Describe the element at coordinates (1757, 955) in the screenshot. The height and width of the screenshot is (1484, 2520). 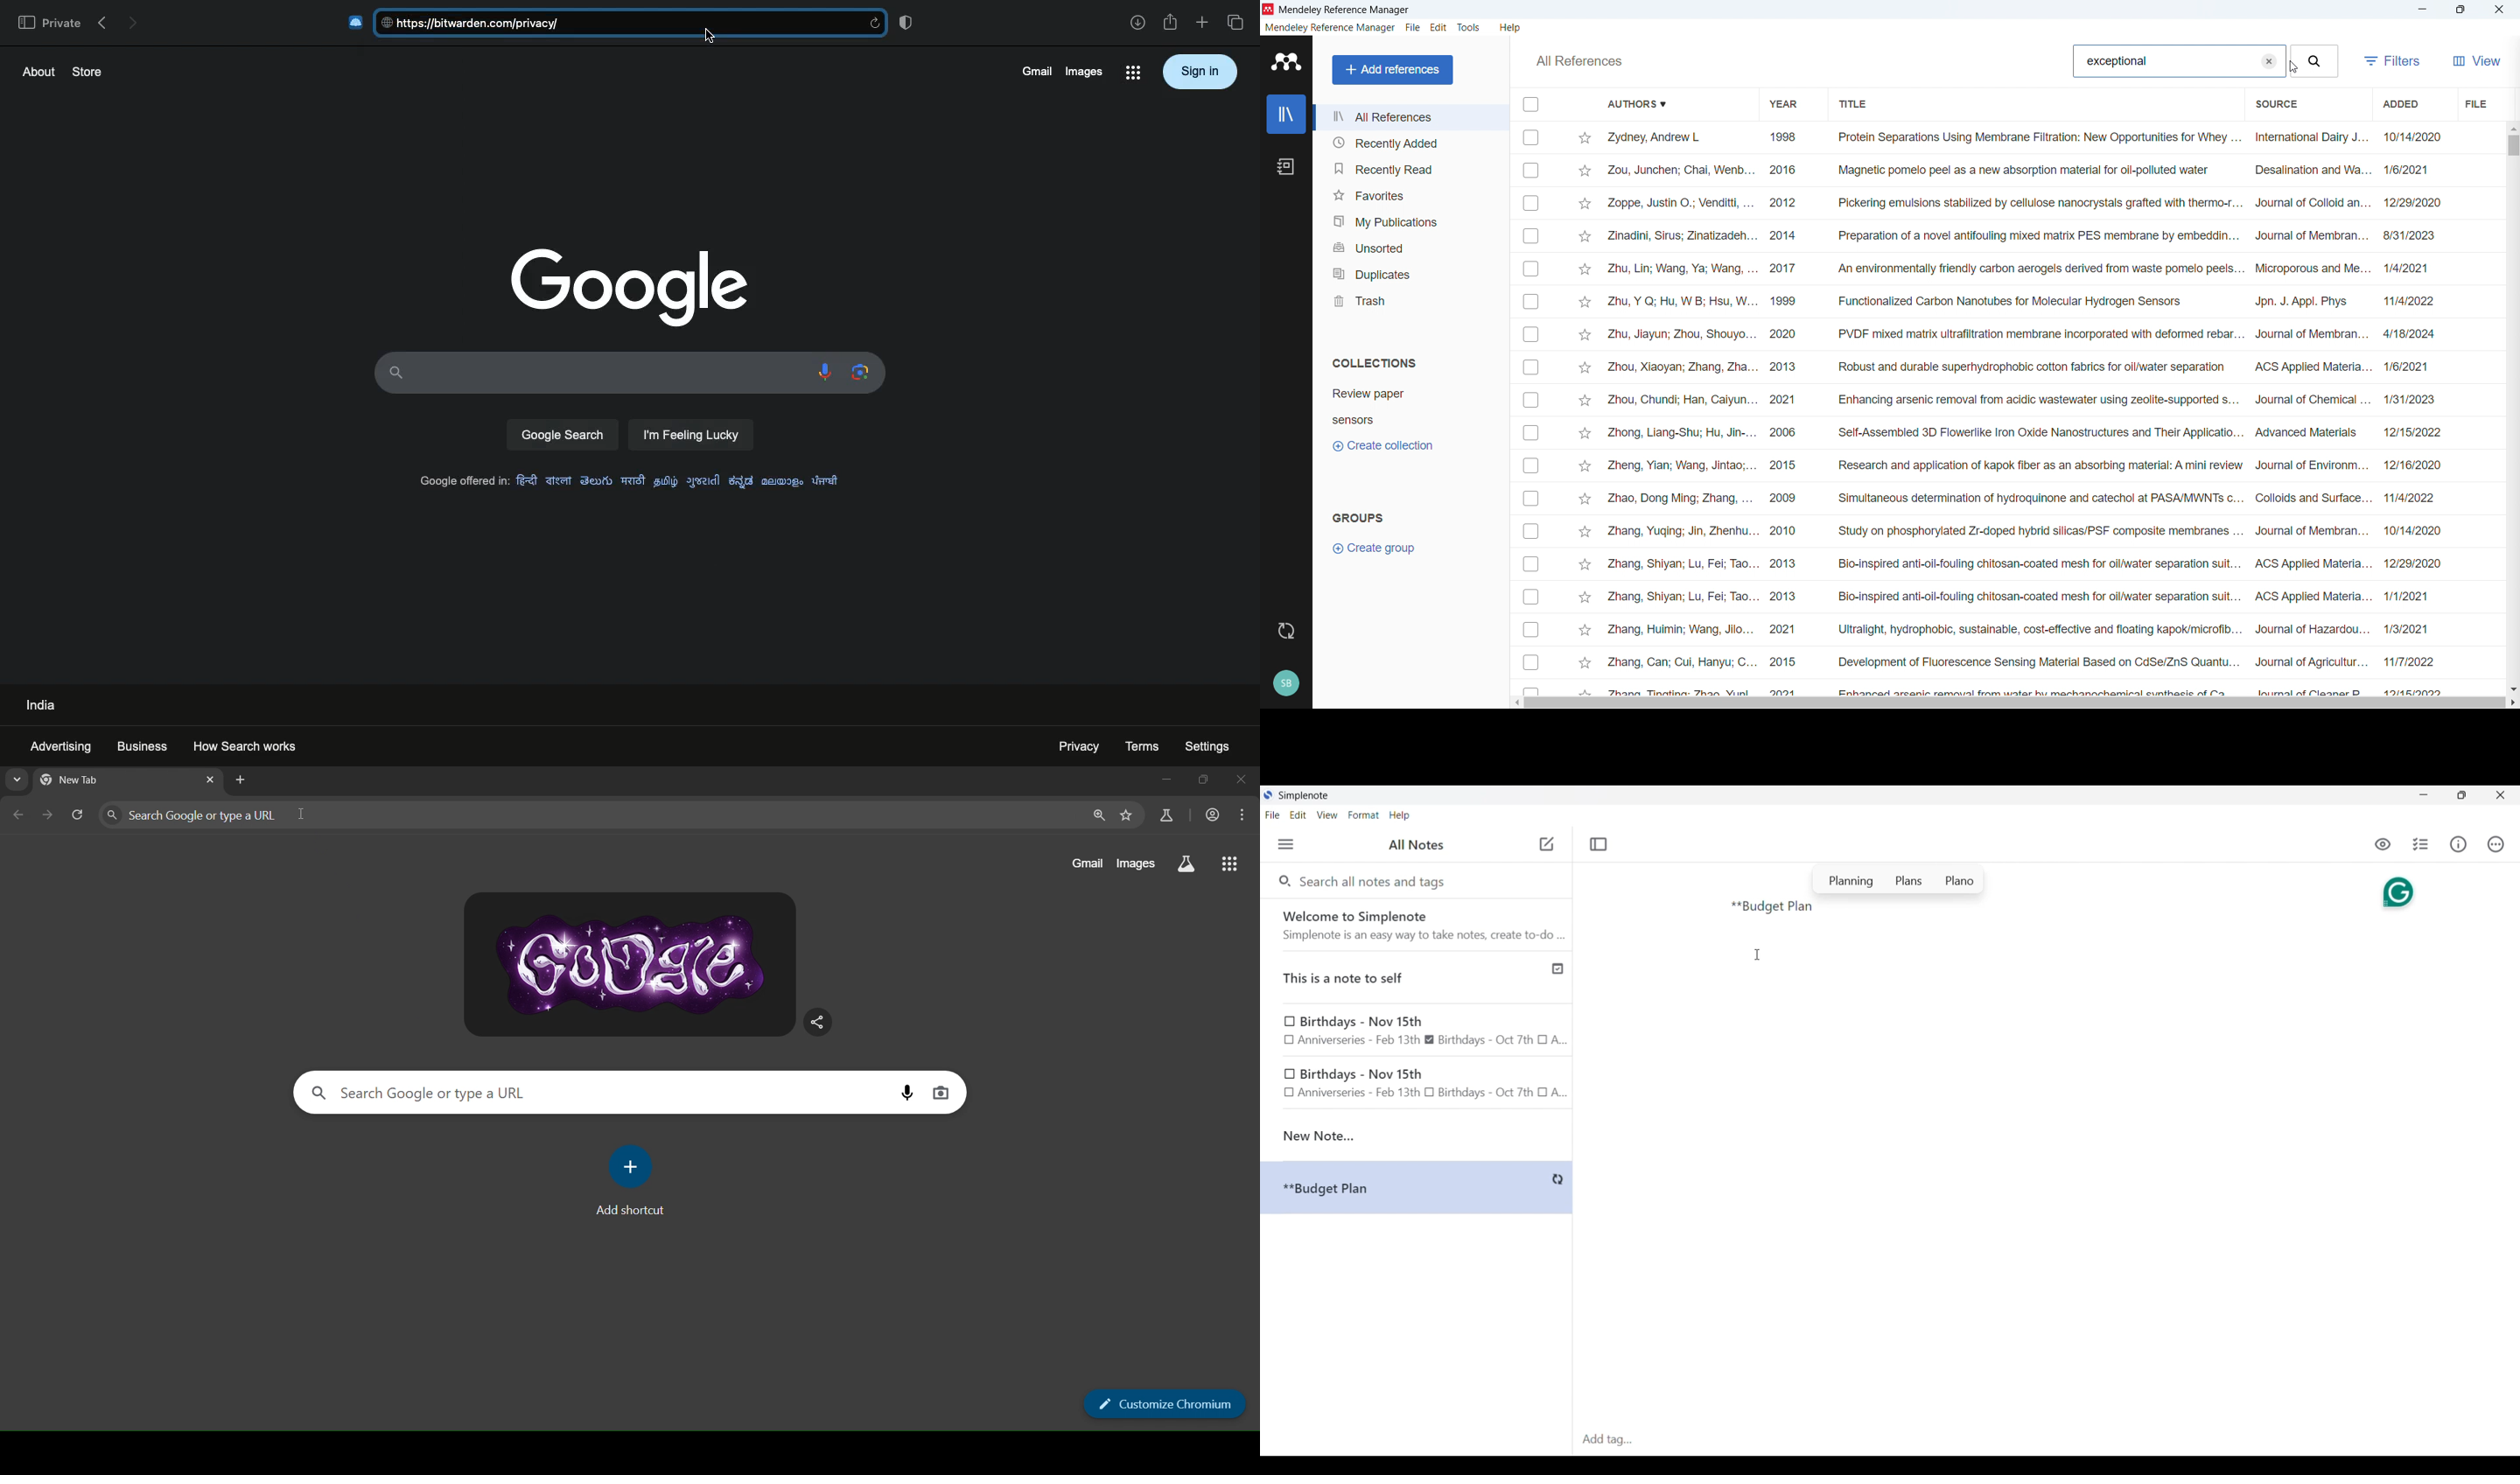
I see `Cursor position unchanged while typing in "**"` at that location.